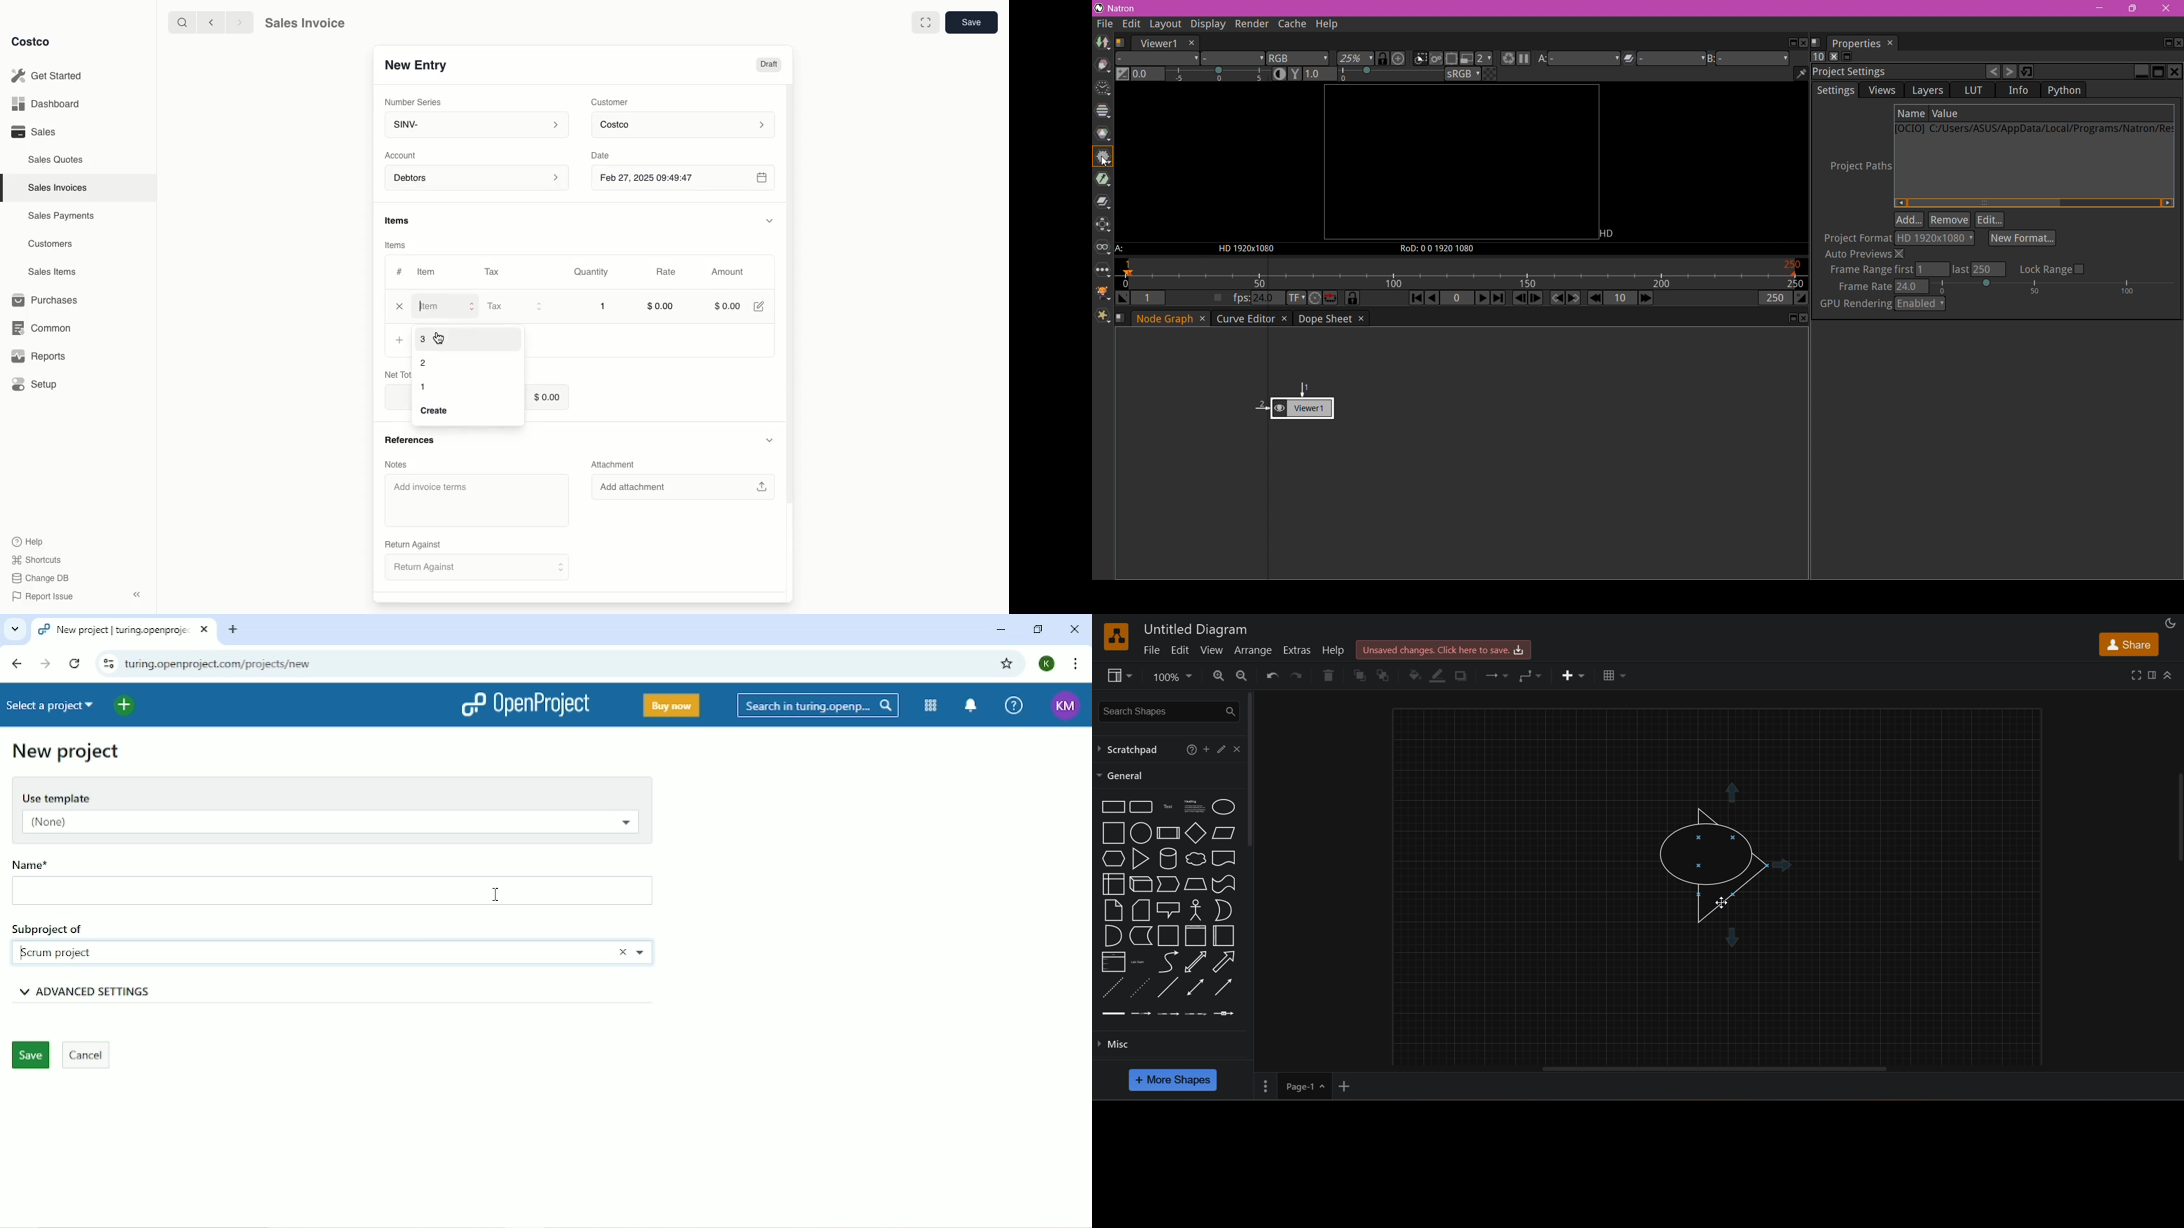 Image resolution: width=2184 pixels, height=1232 pixels. I want to click on cursor, so click(444, 338).